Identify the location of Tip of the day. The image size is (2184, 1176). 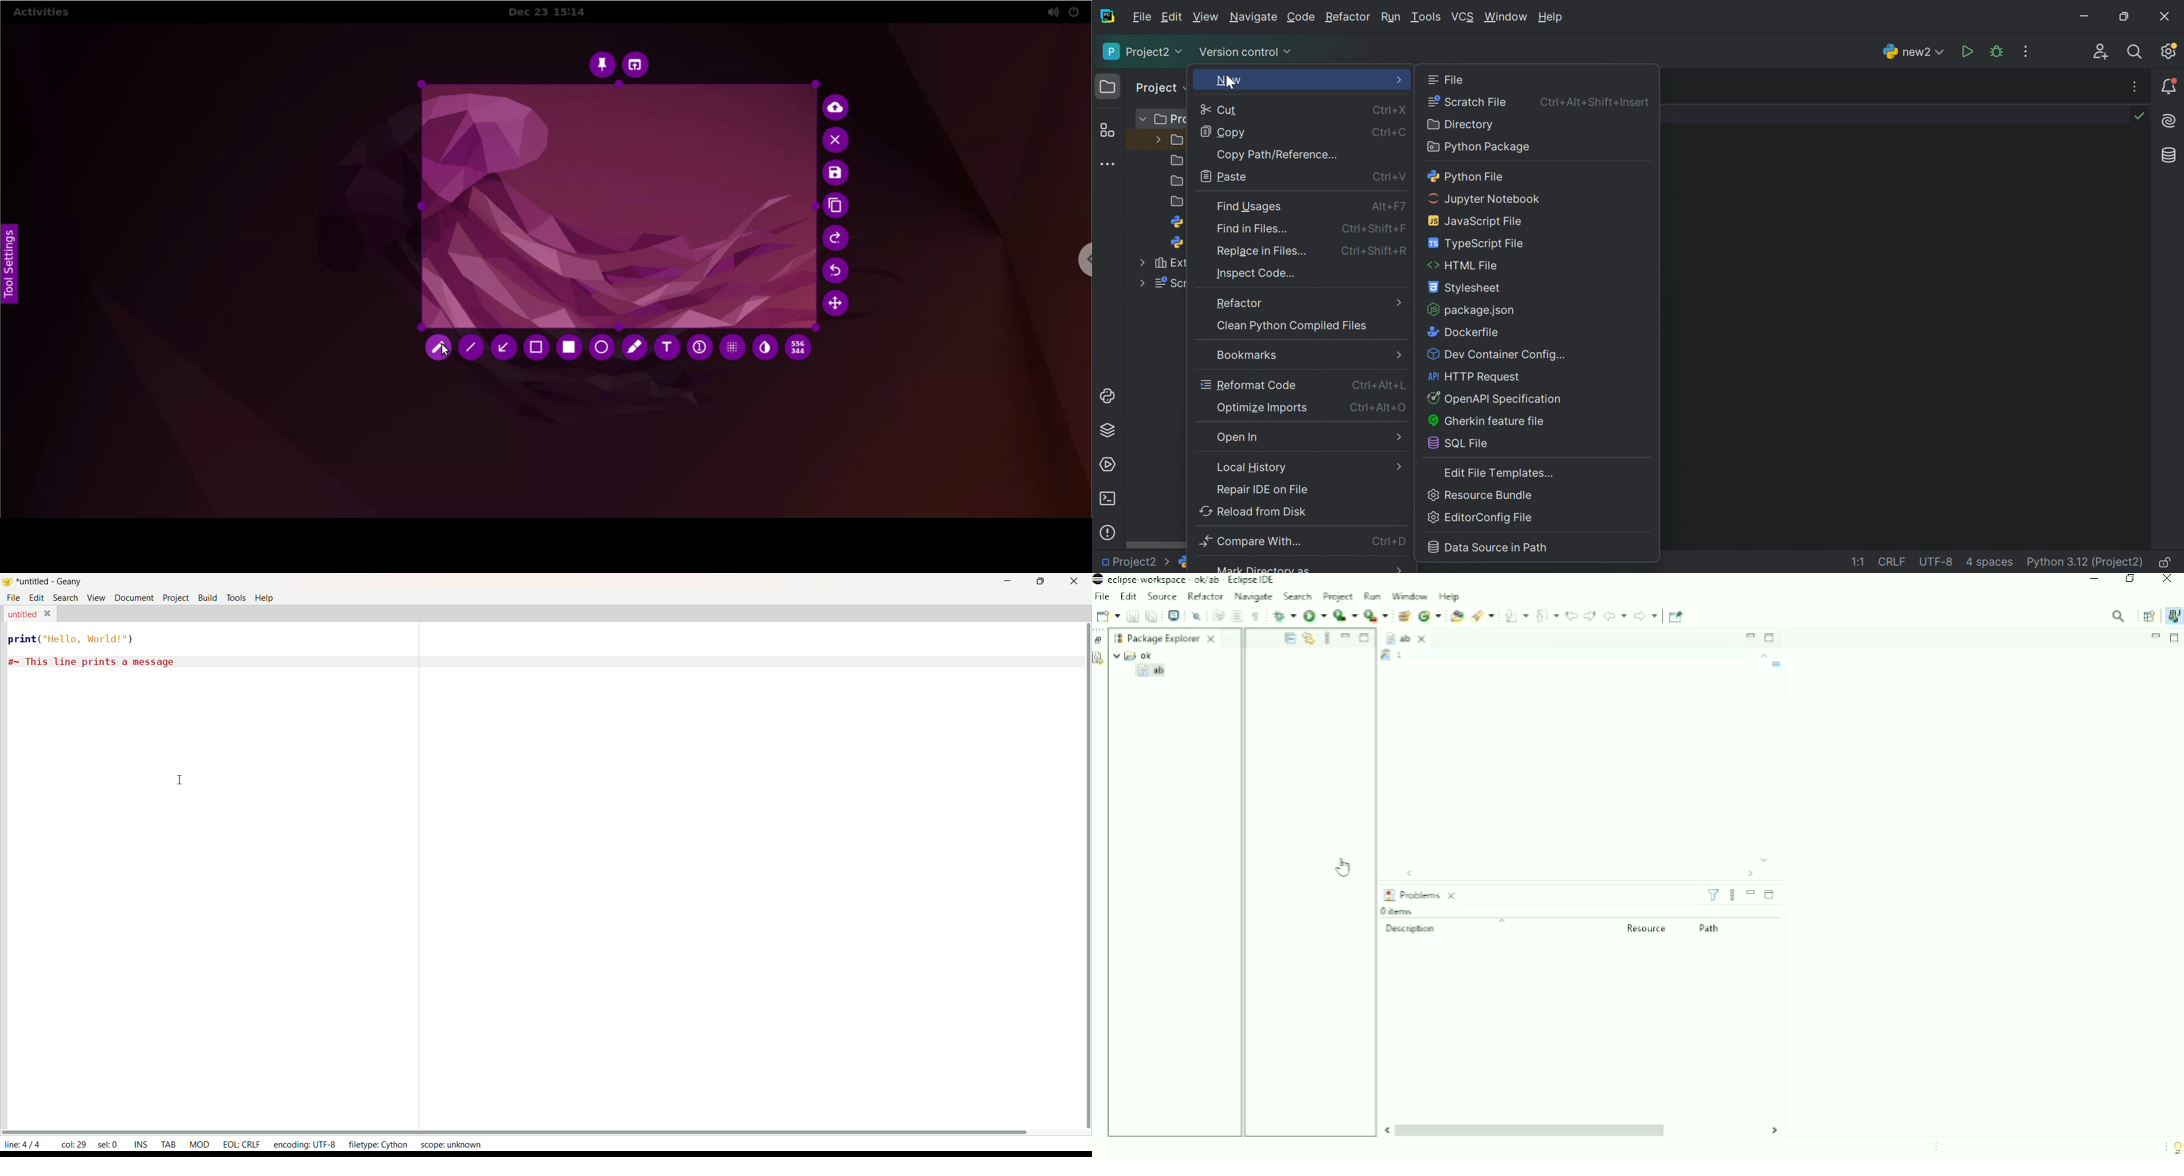
(2172, 1145).